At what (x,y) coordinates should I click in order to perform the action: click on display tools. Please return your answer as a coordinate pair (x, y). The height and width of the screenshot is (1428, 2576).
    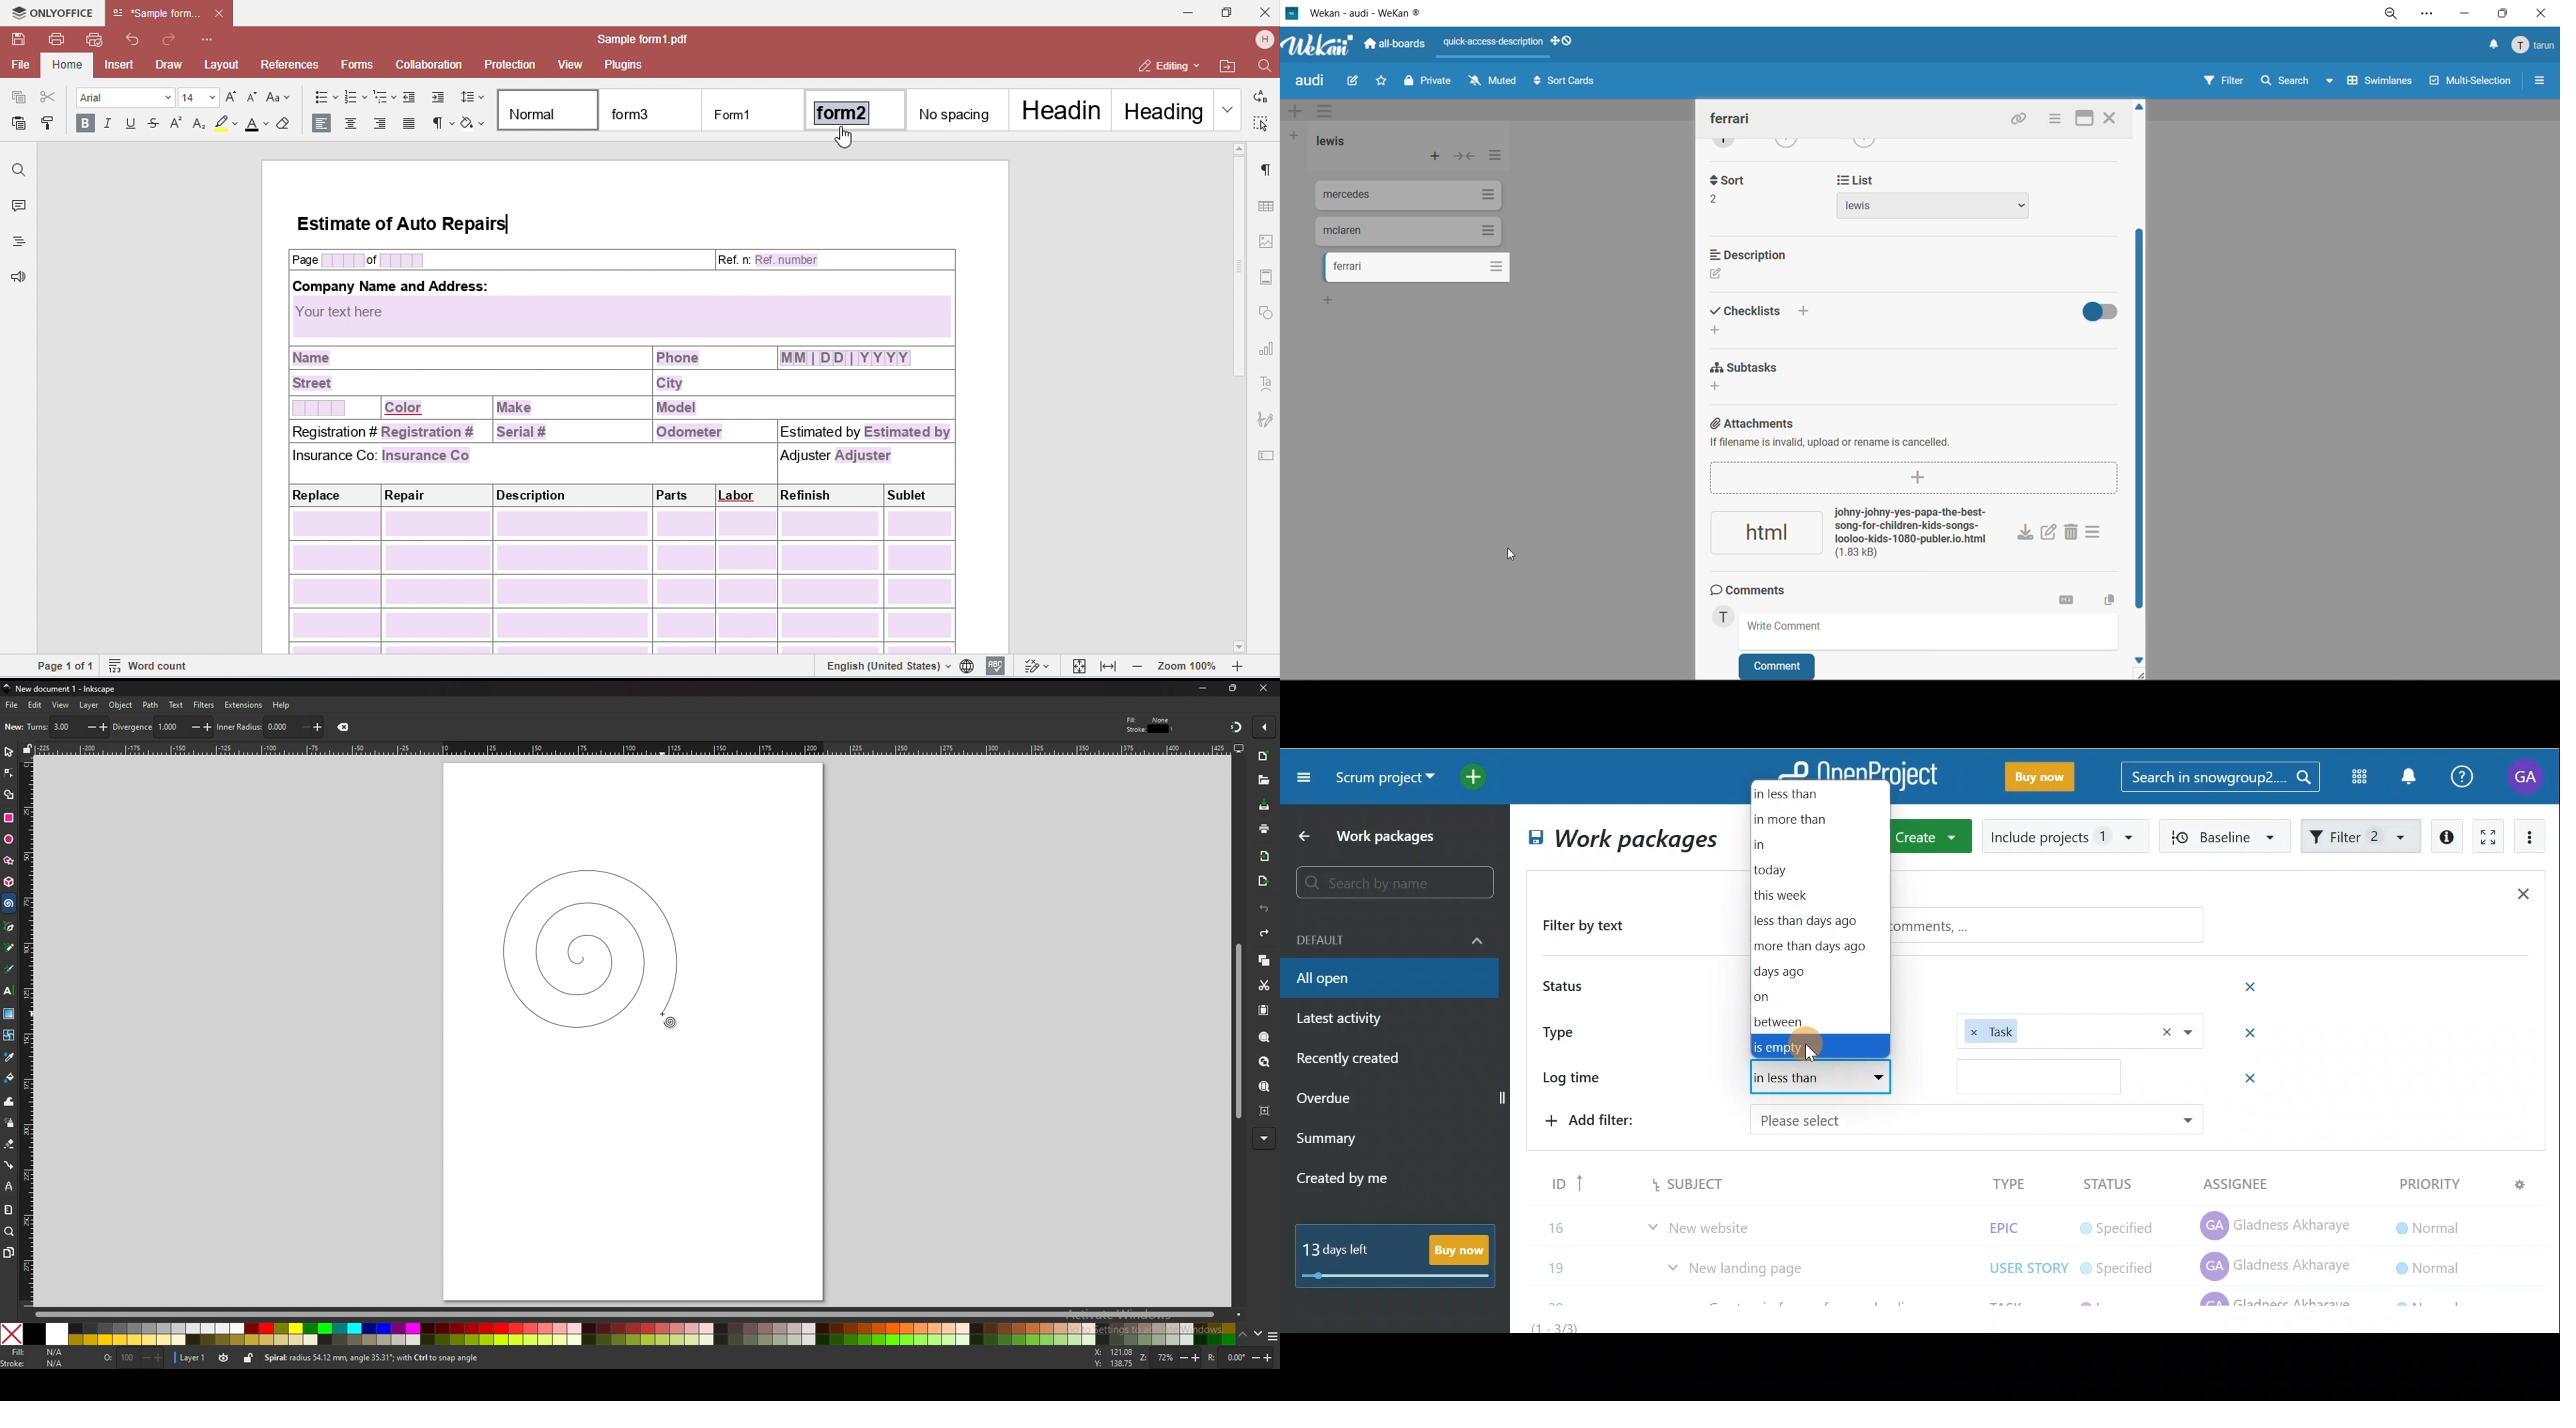
    Looking at the image, I should click on (1239, 748).